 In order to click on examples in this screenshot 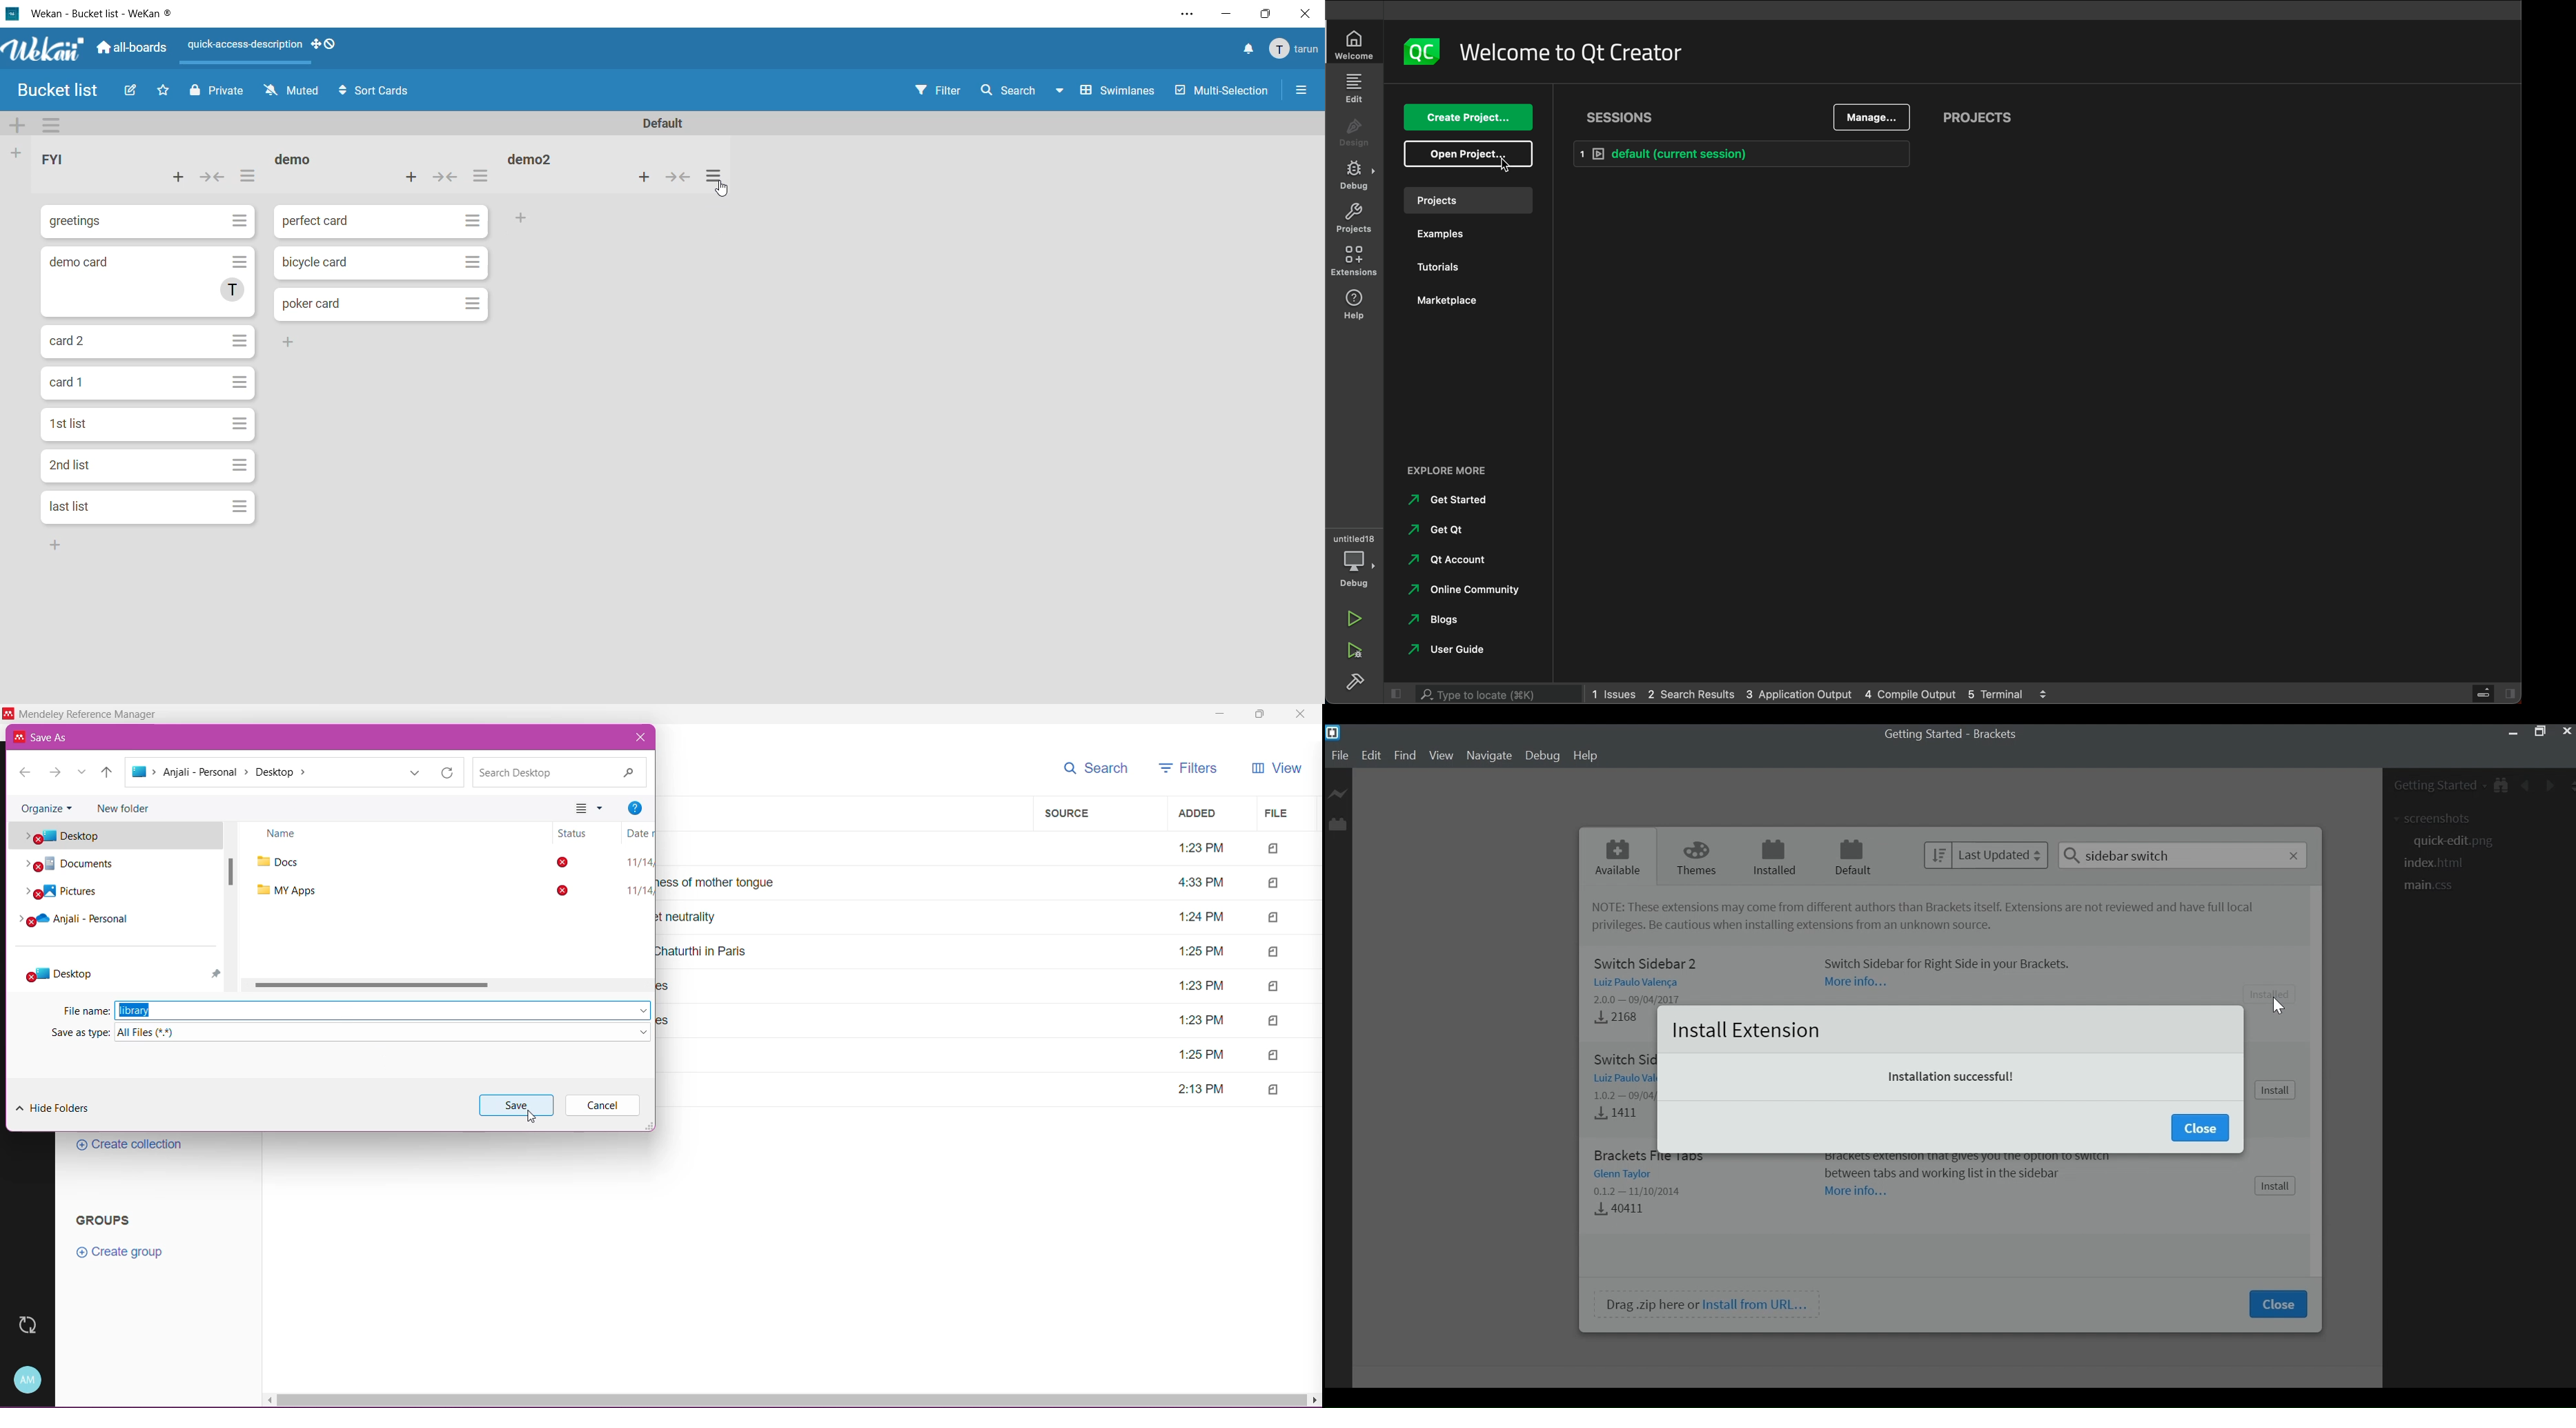, I will do `click(1443, 232)`.